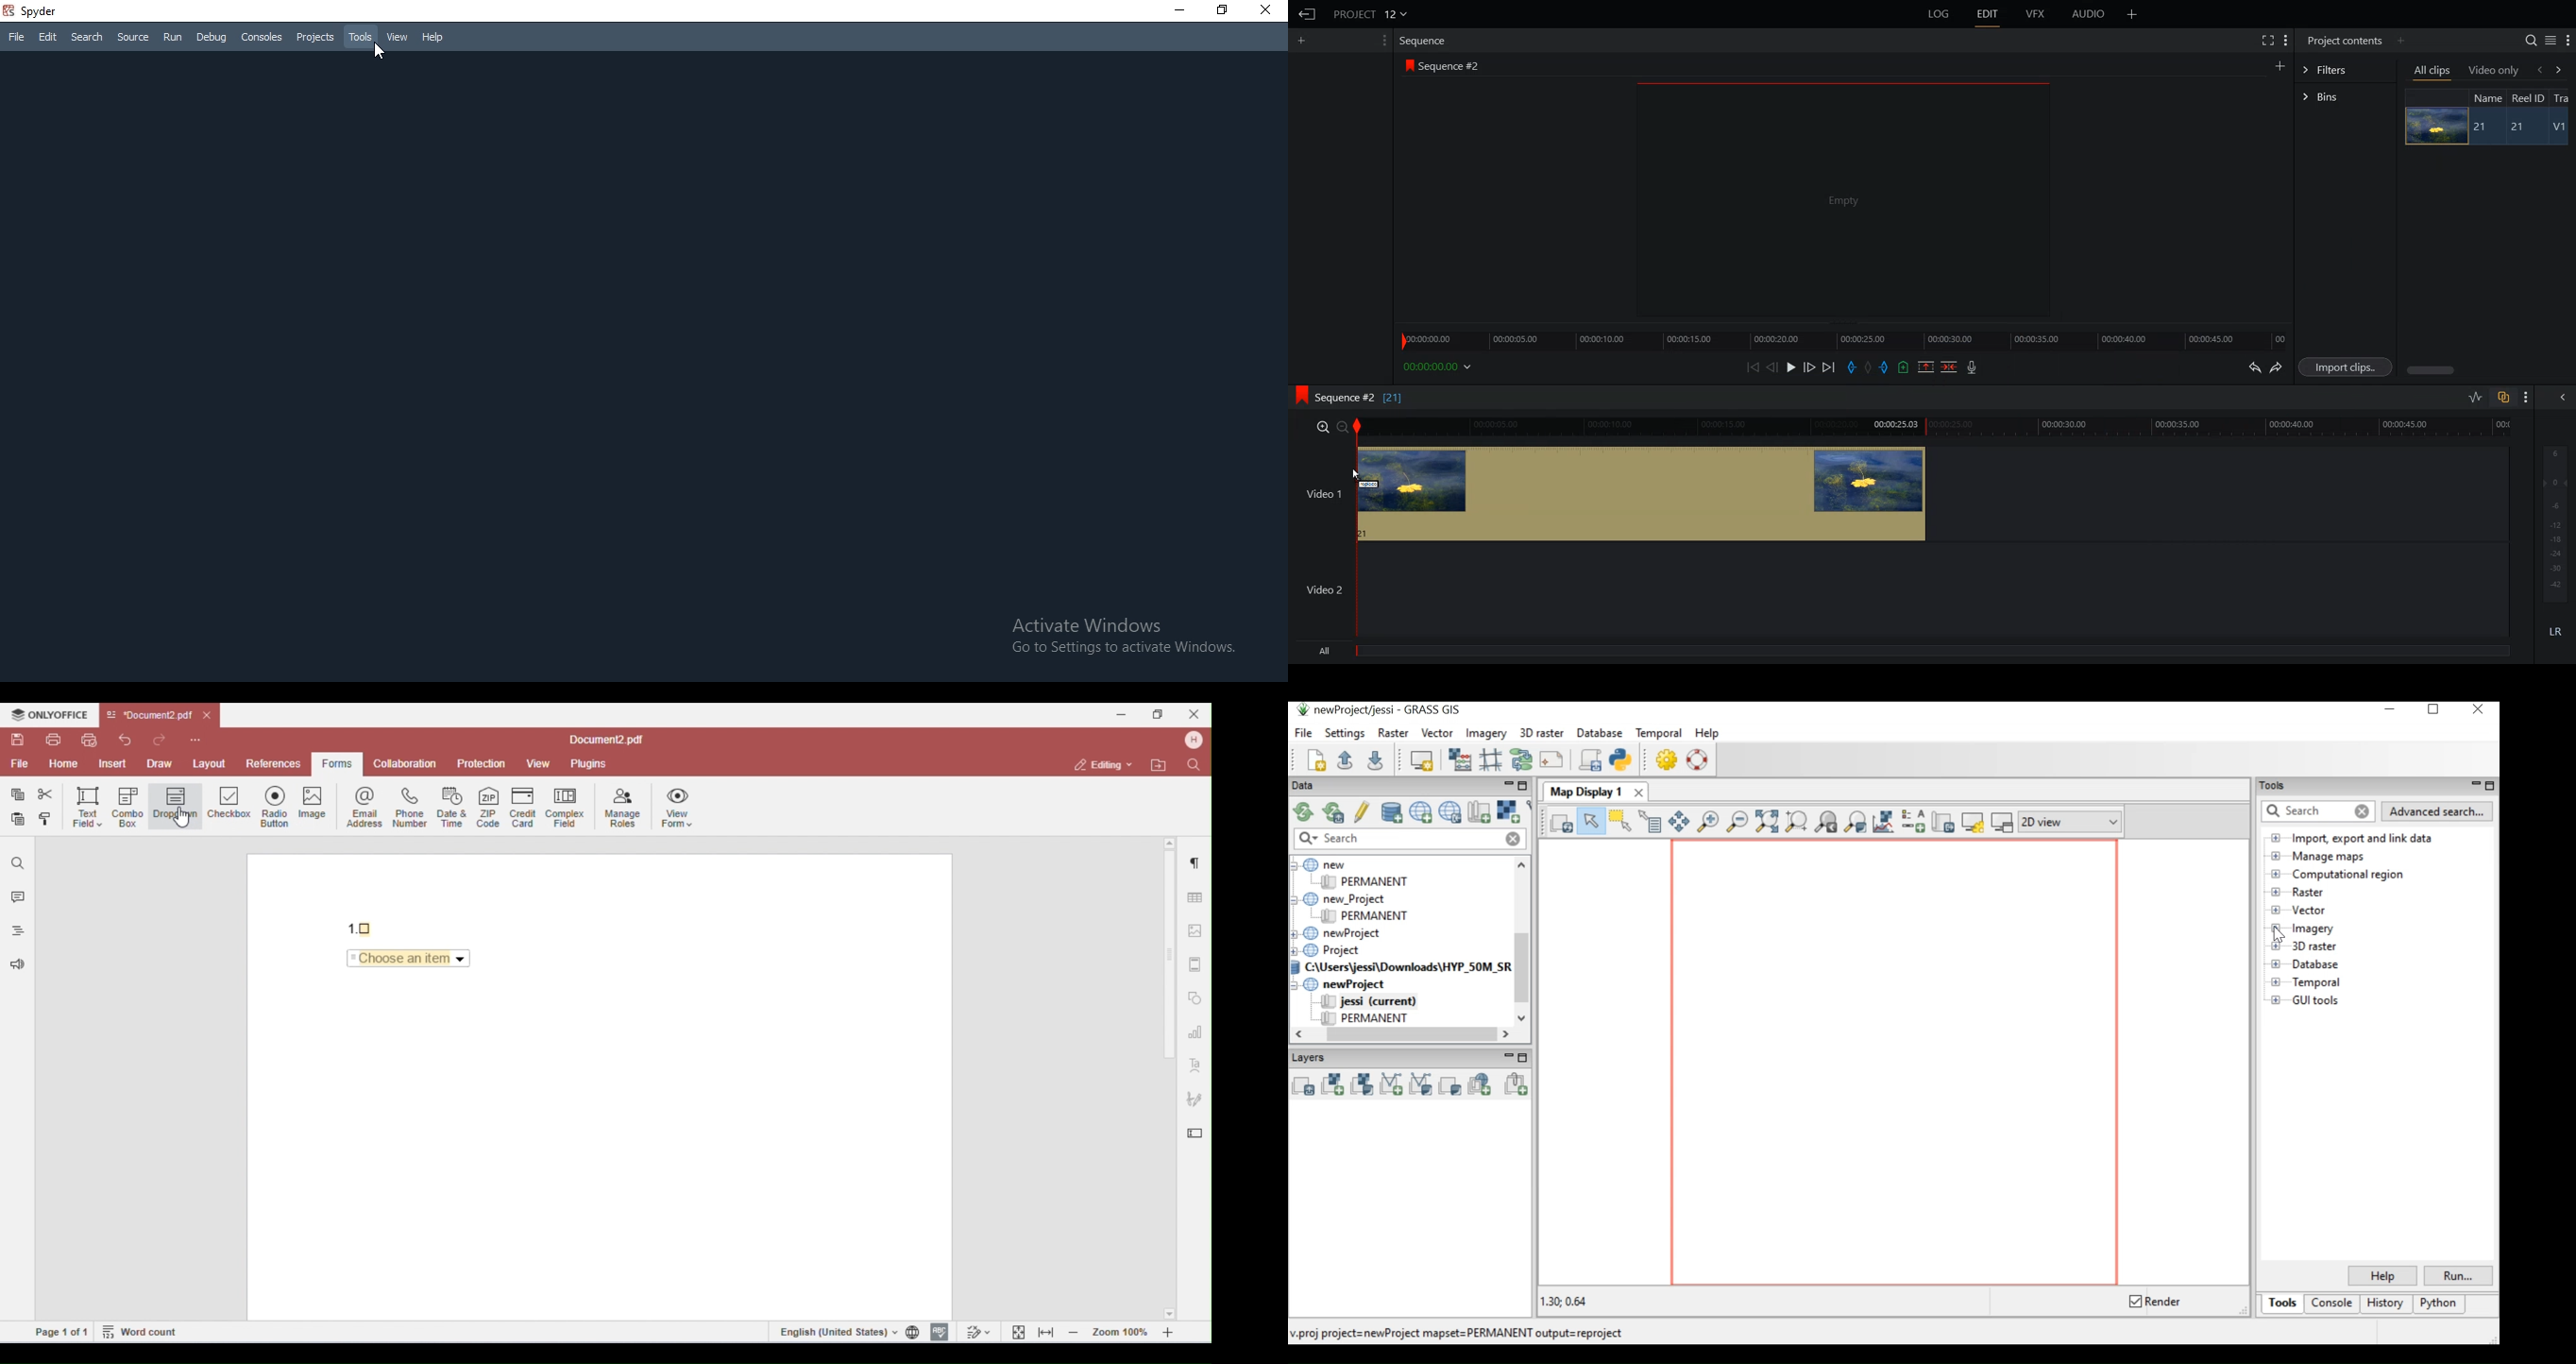  I want to click on Clear all marks, so click(1869, 368).